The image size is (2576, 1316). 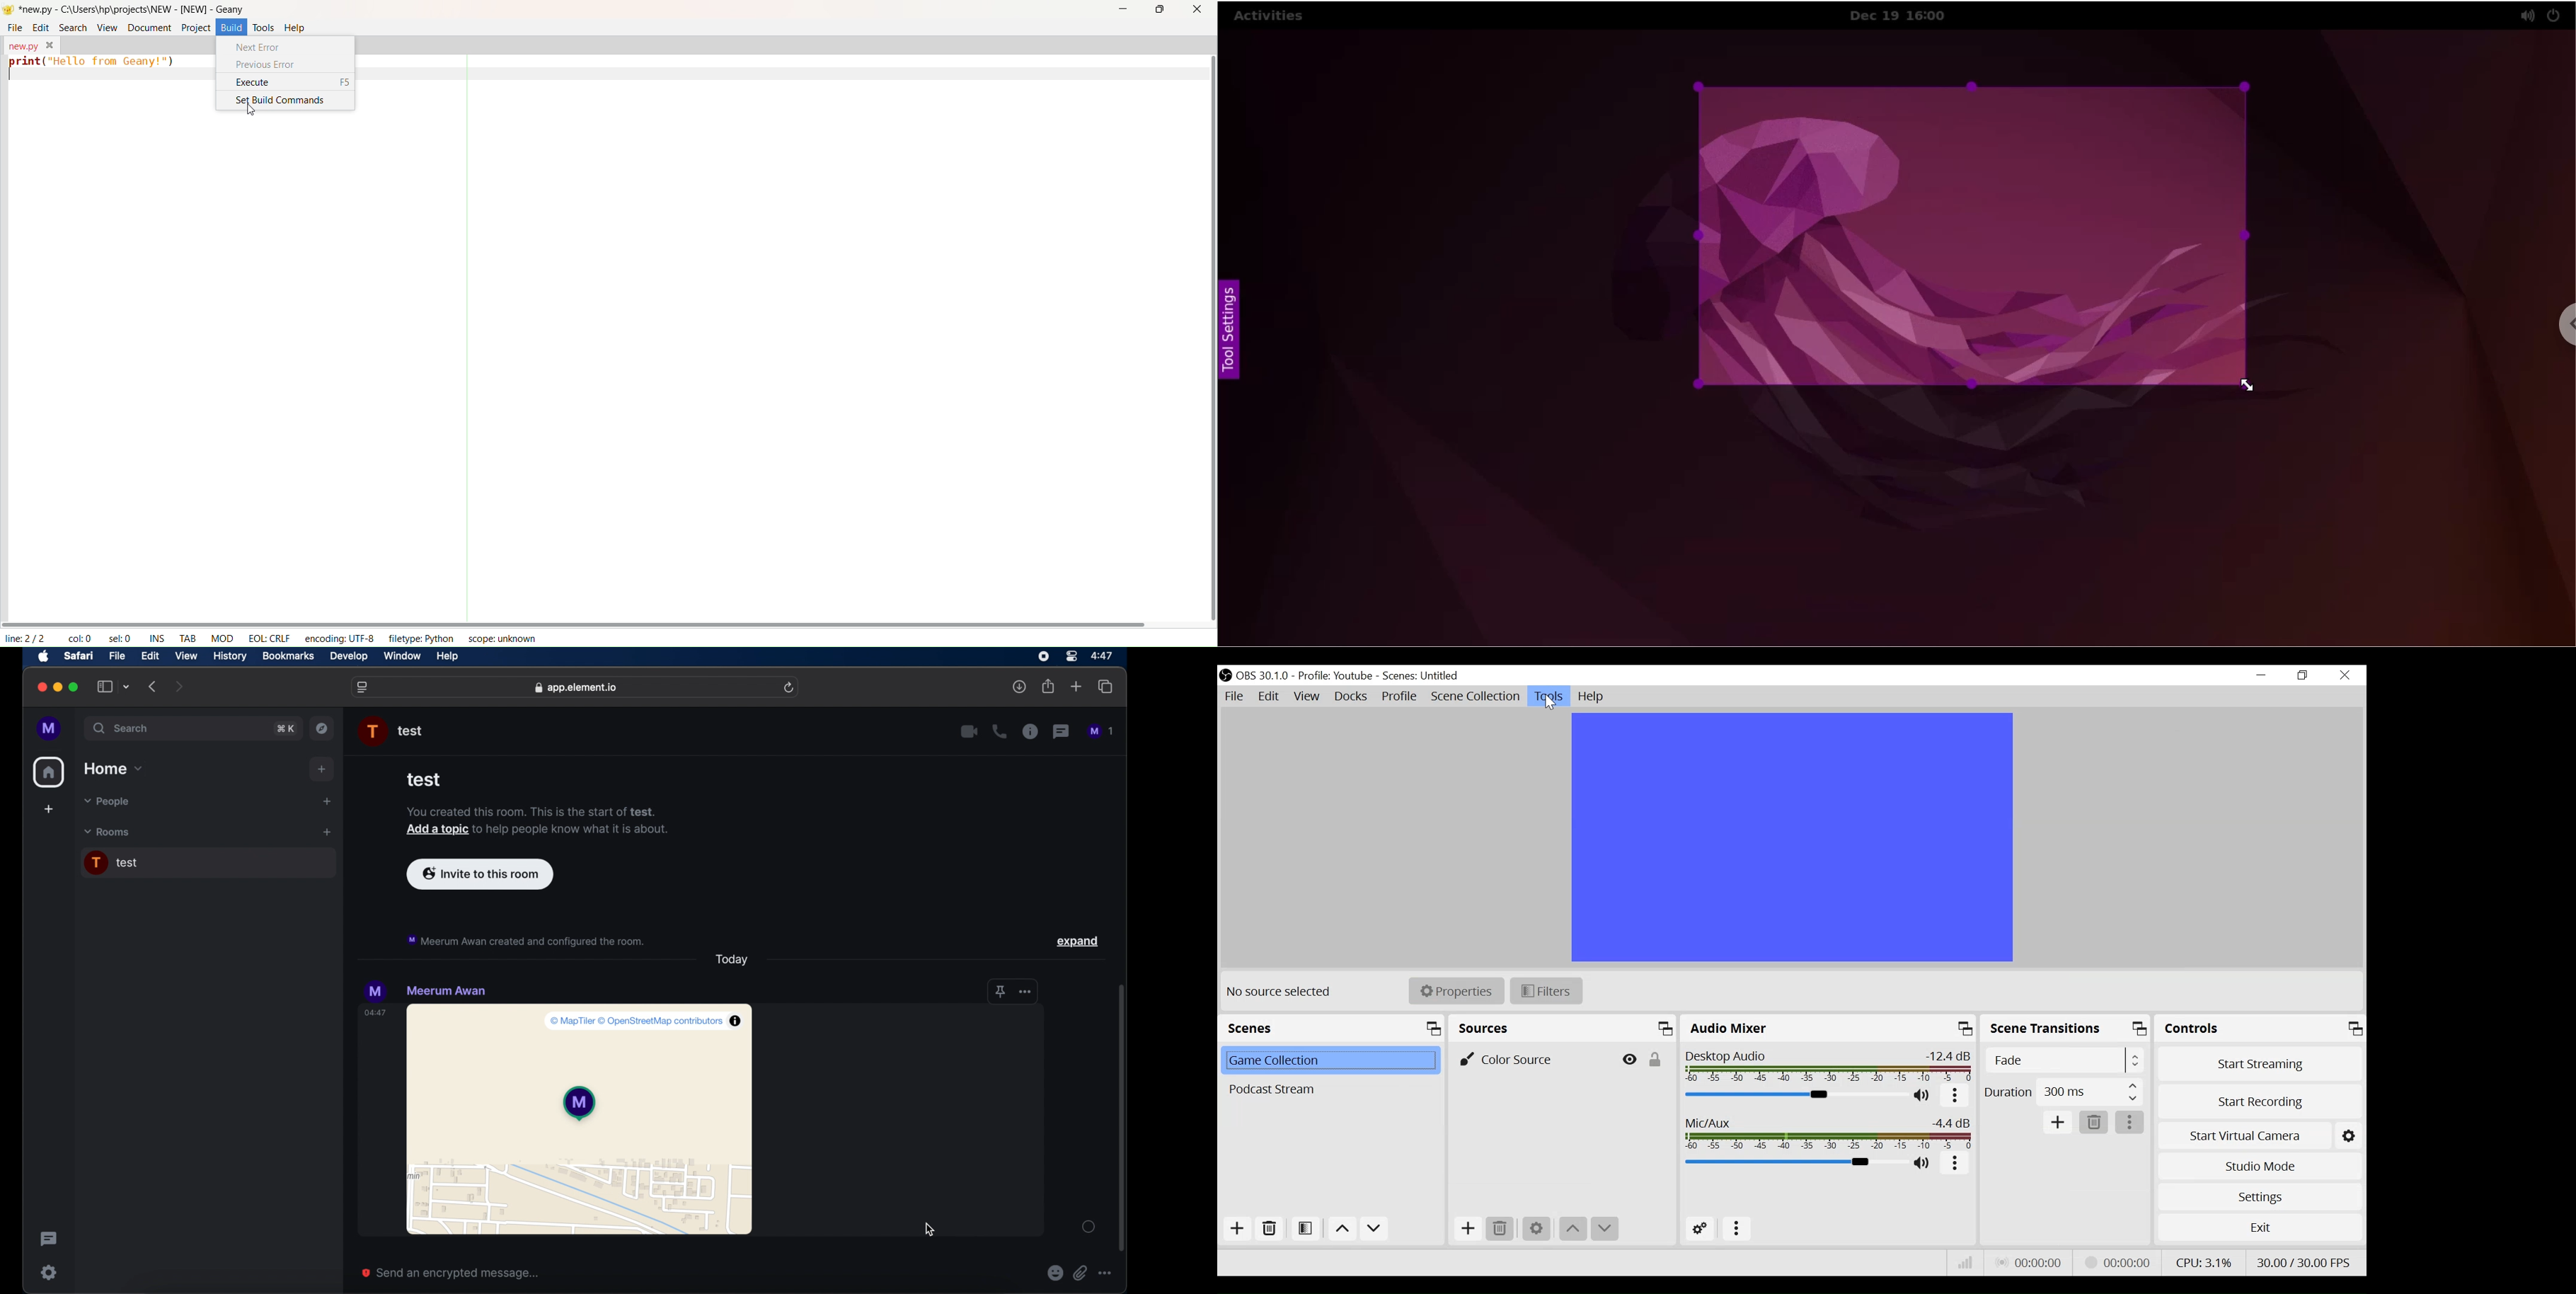 I want to click on Advanced Audio Settings, so click(x=1698, y=1229).